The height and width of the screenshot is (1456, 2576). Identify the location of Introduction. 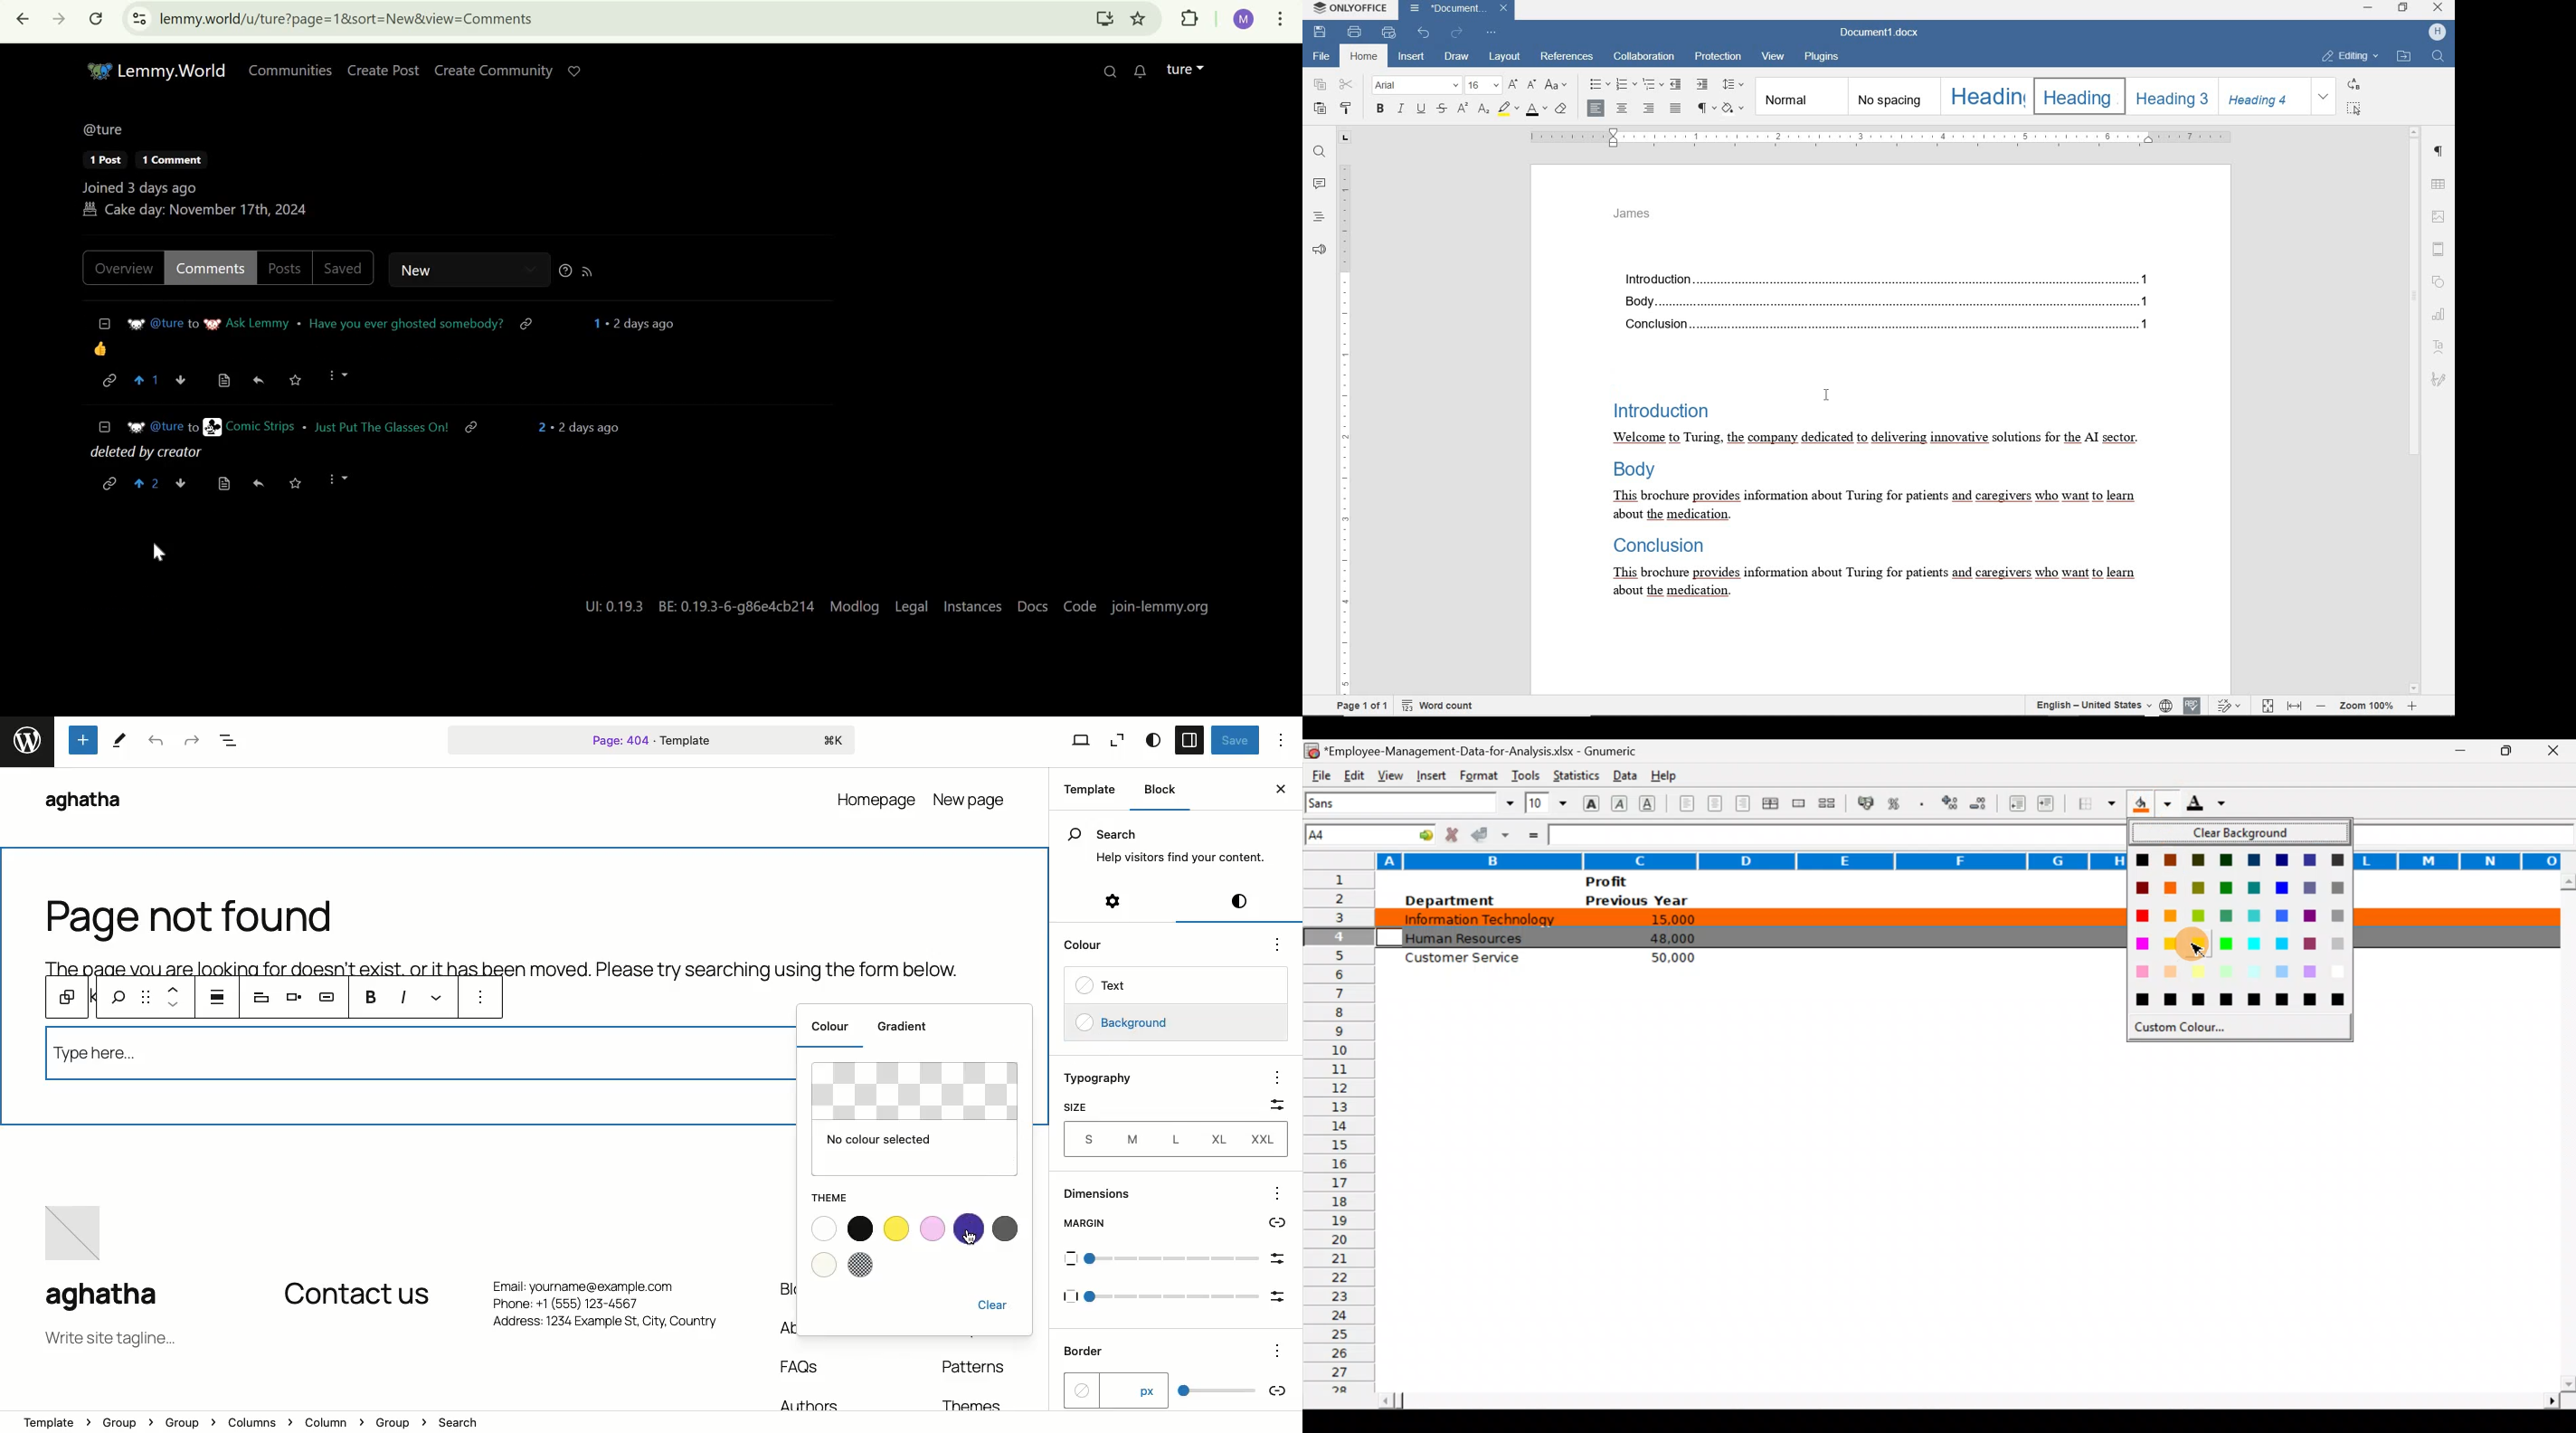
(1661, 404).